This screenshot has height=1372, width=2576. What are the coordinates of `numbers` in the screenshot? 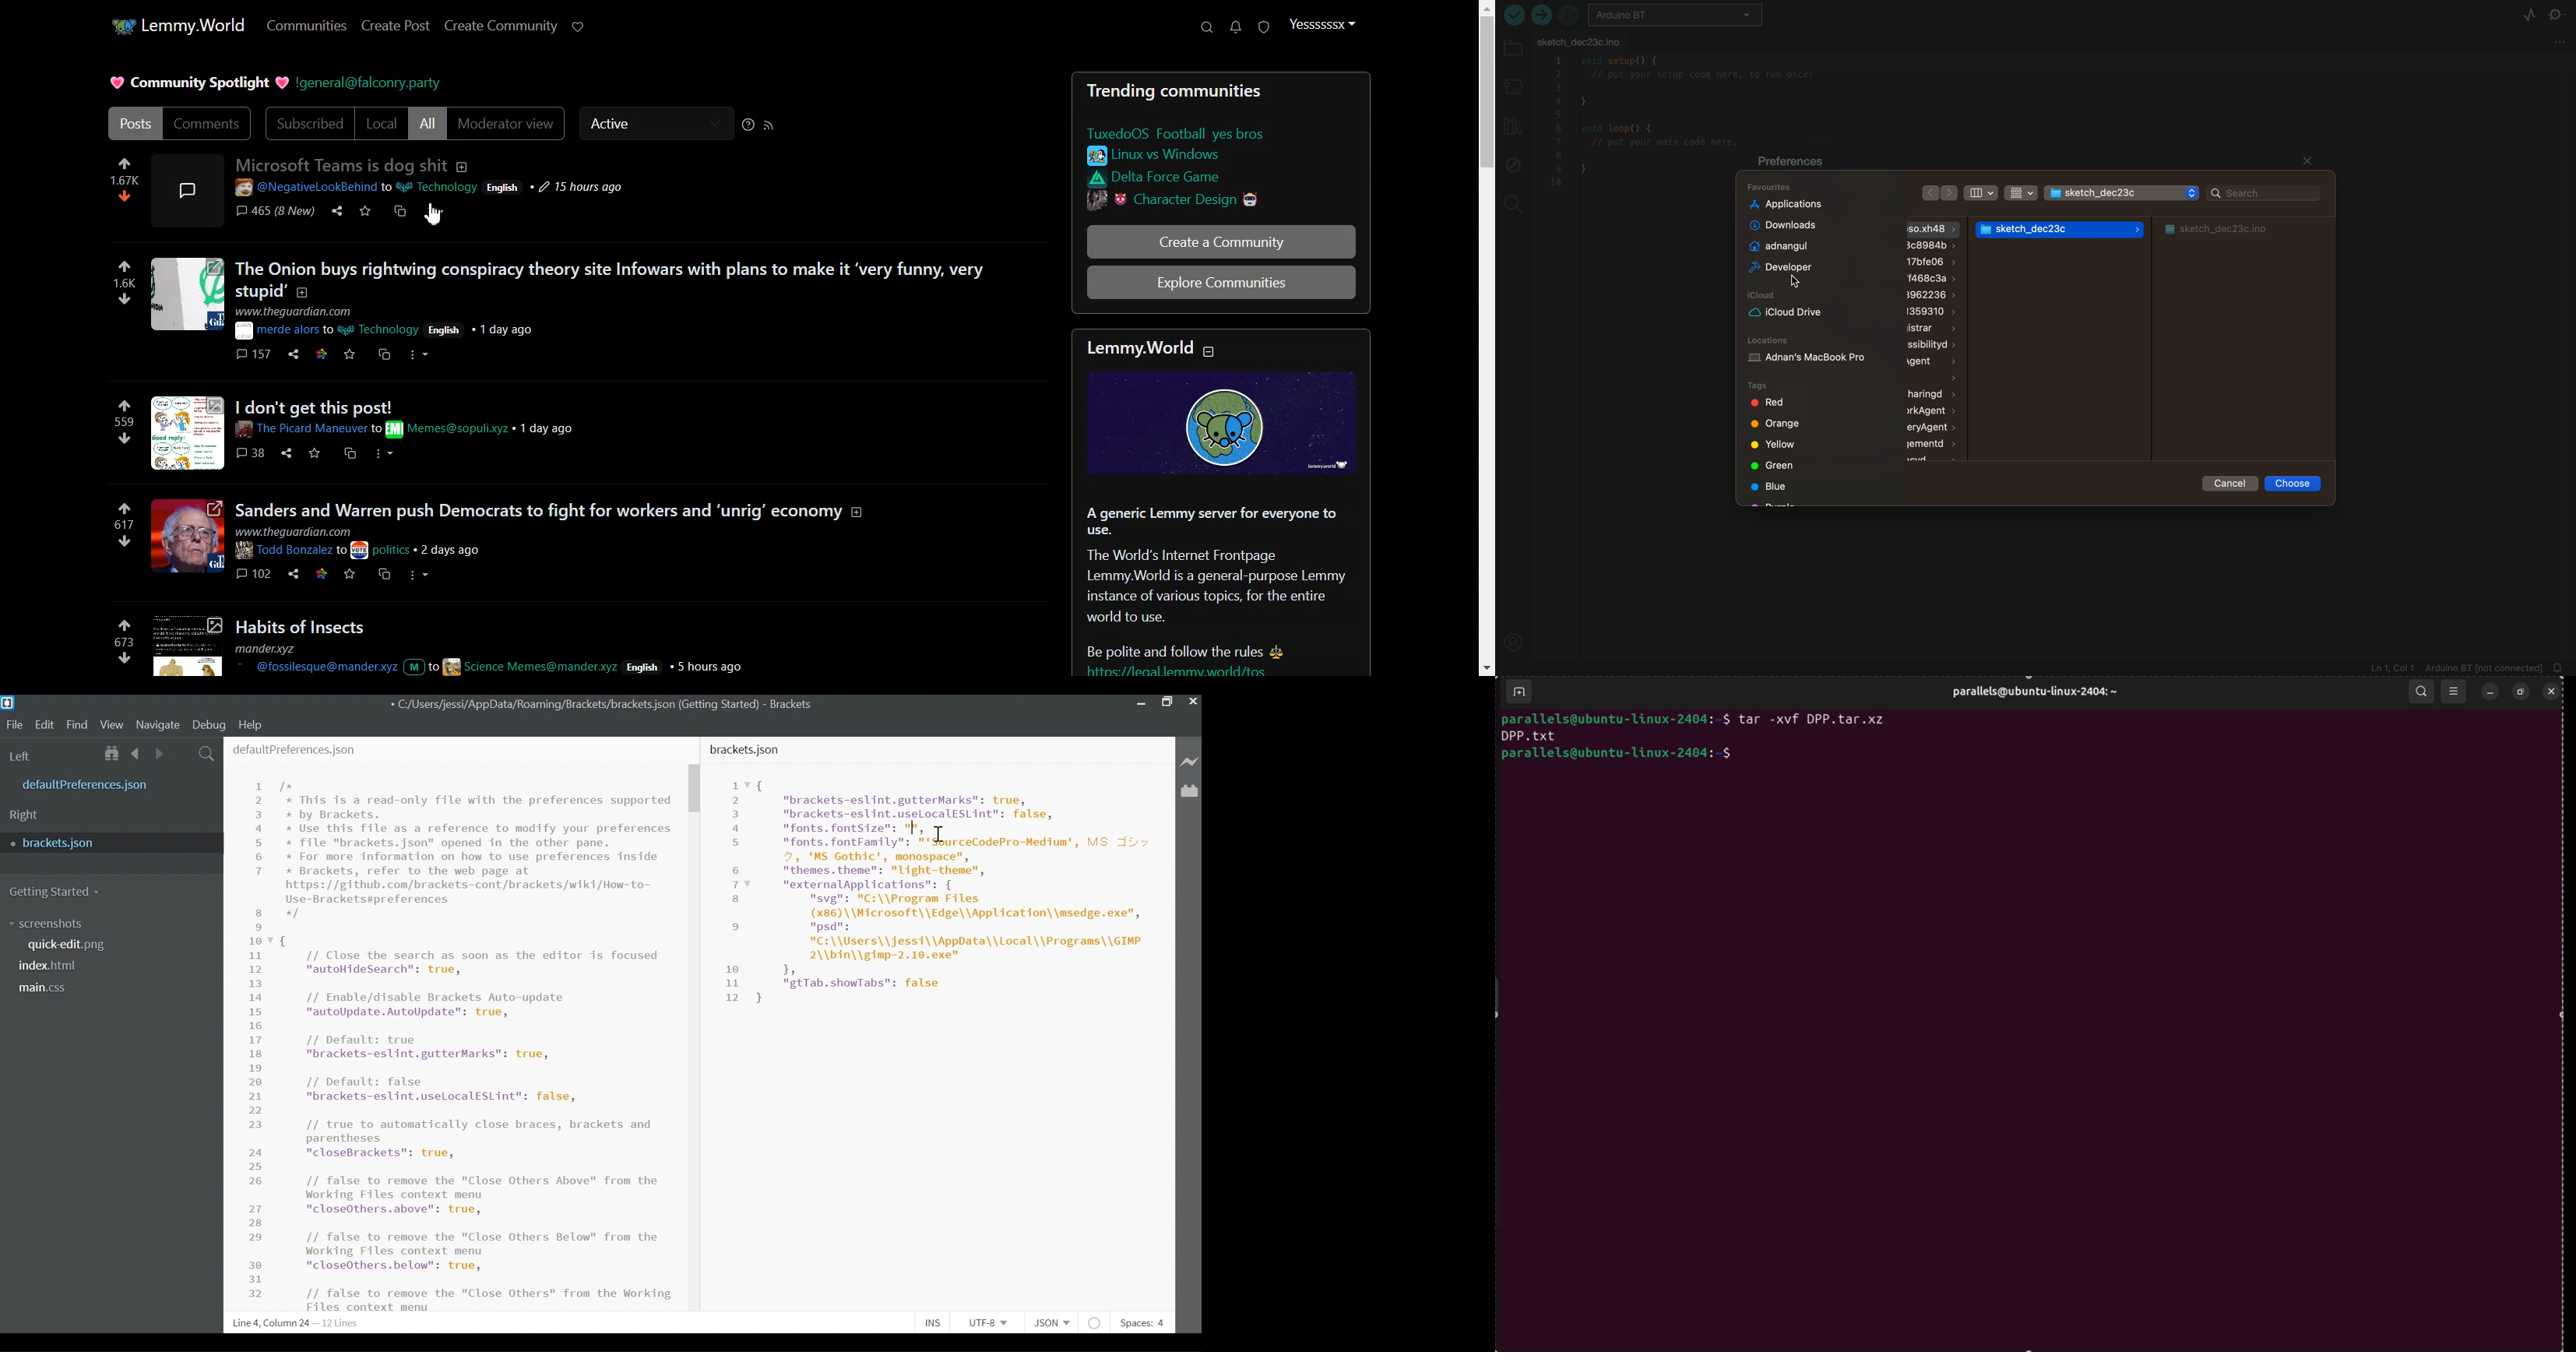 It's located at (125, 178).